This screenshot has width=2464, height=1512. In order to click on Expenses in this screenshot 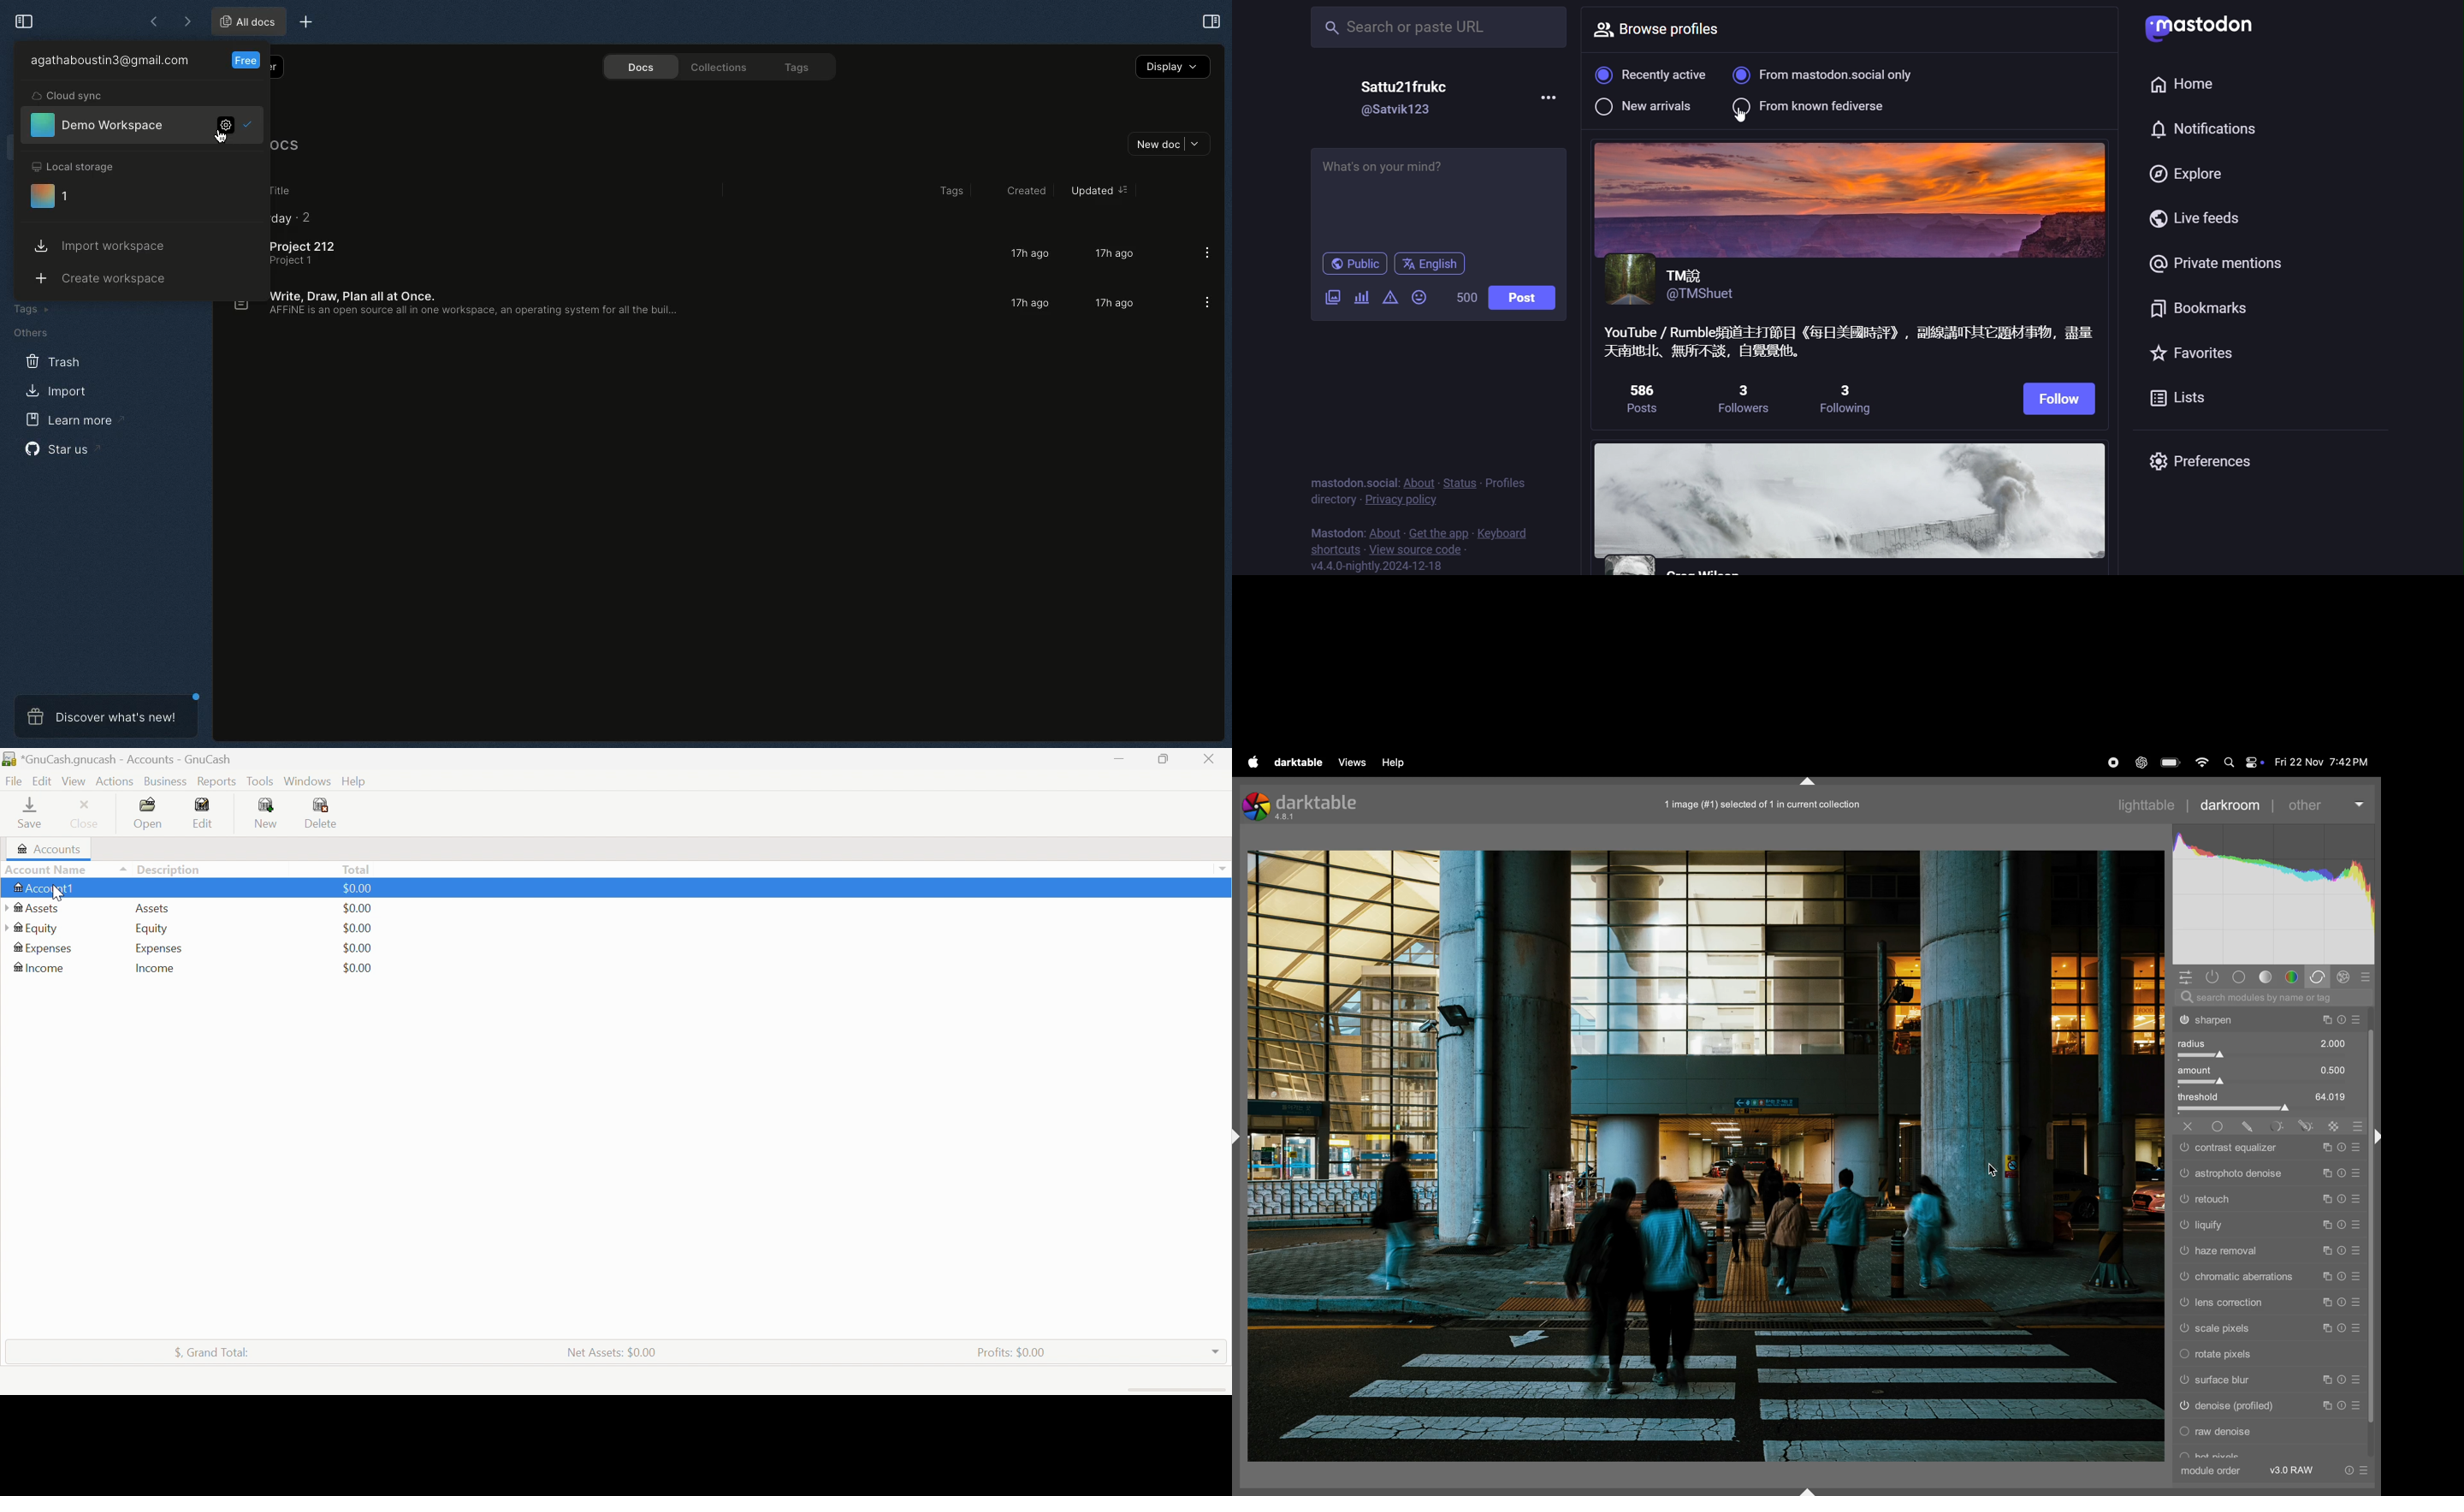, I will do `click(41, 948)`.